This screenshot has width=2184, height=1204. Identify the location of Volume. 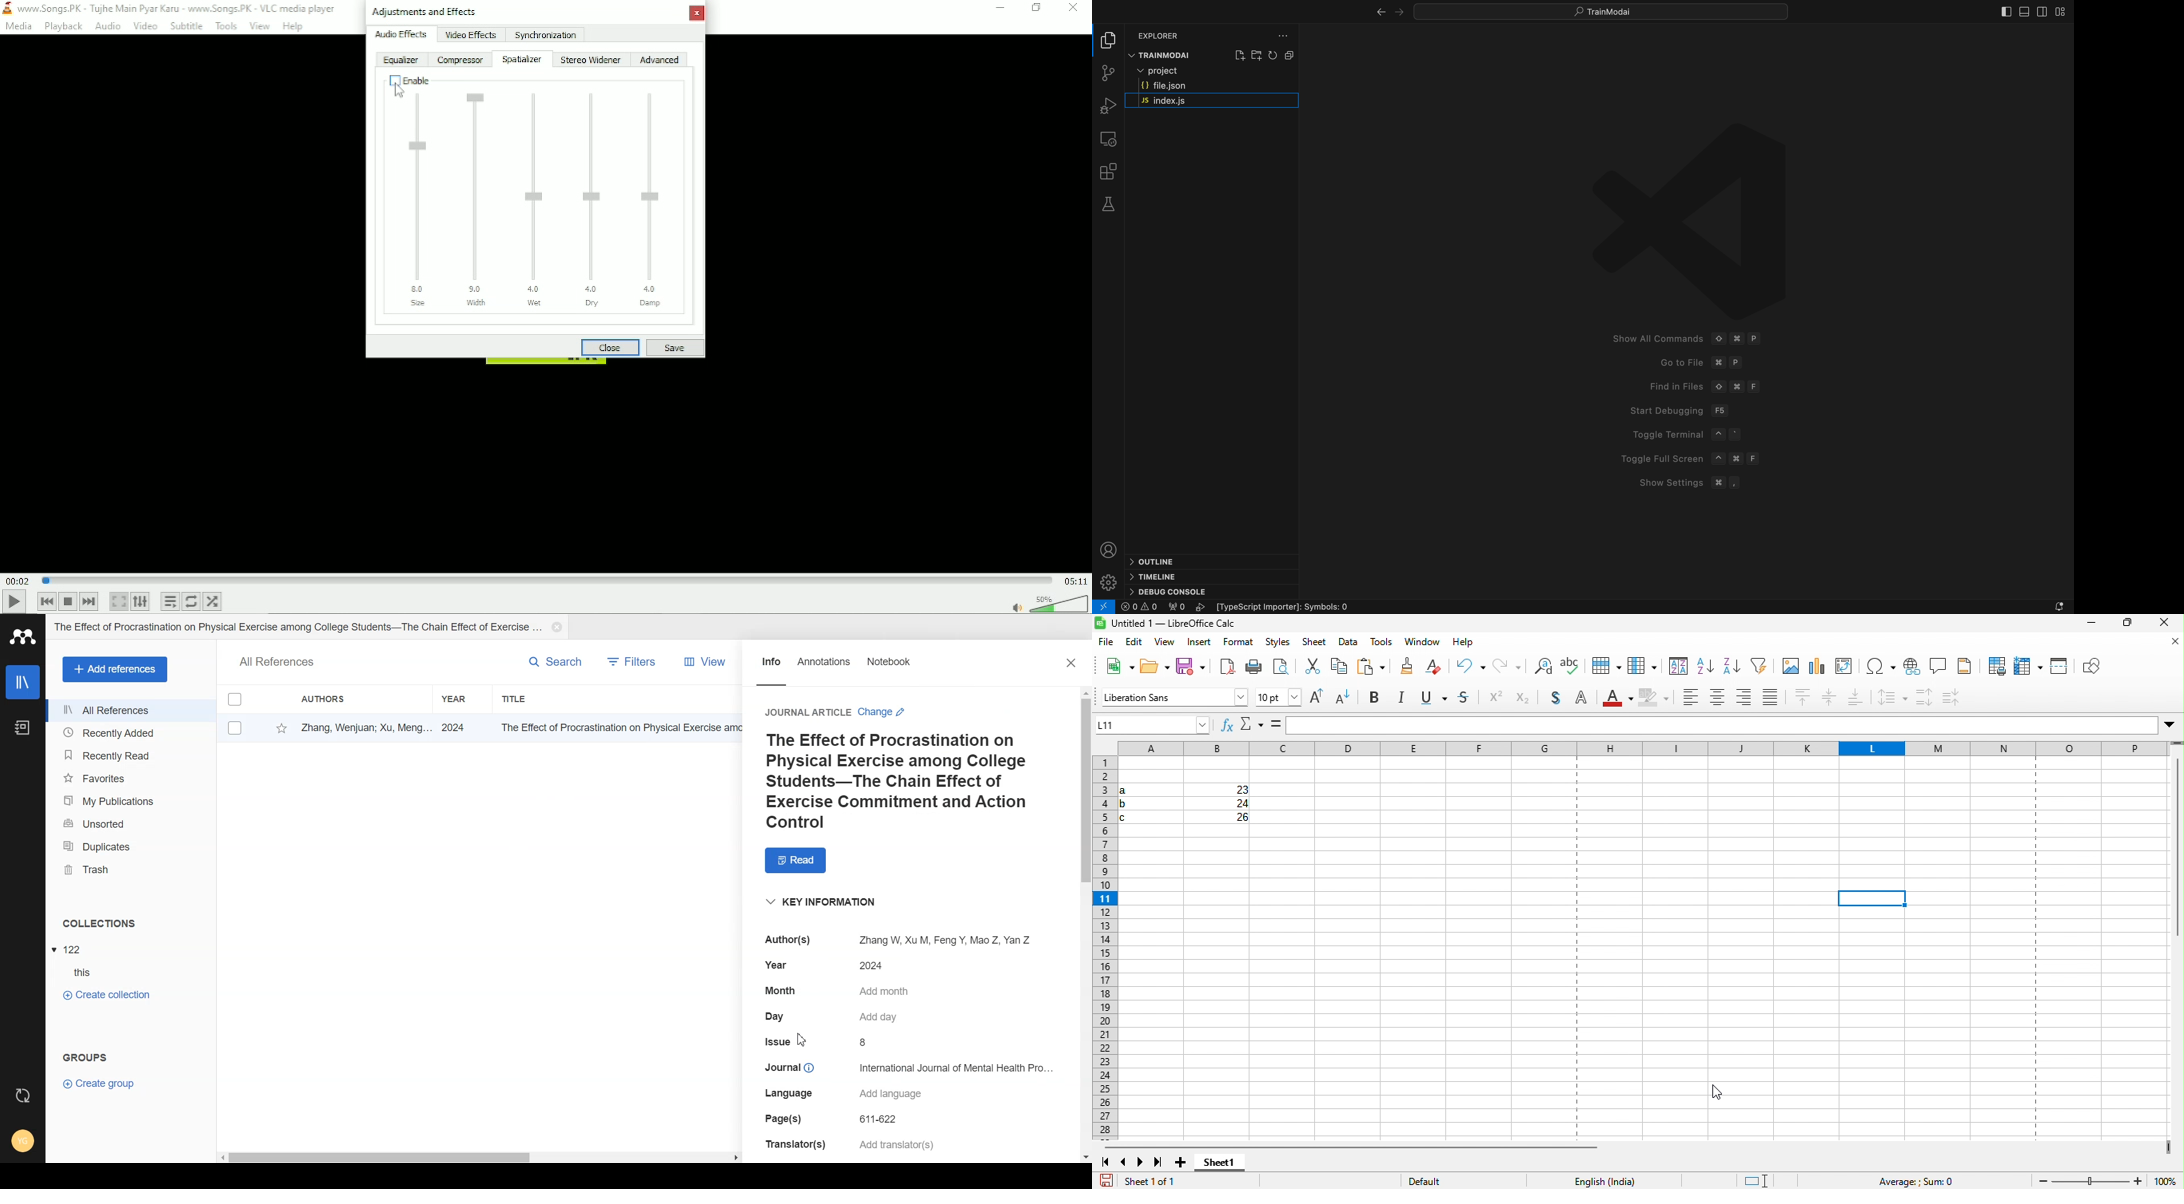
(1060, 603).